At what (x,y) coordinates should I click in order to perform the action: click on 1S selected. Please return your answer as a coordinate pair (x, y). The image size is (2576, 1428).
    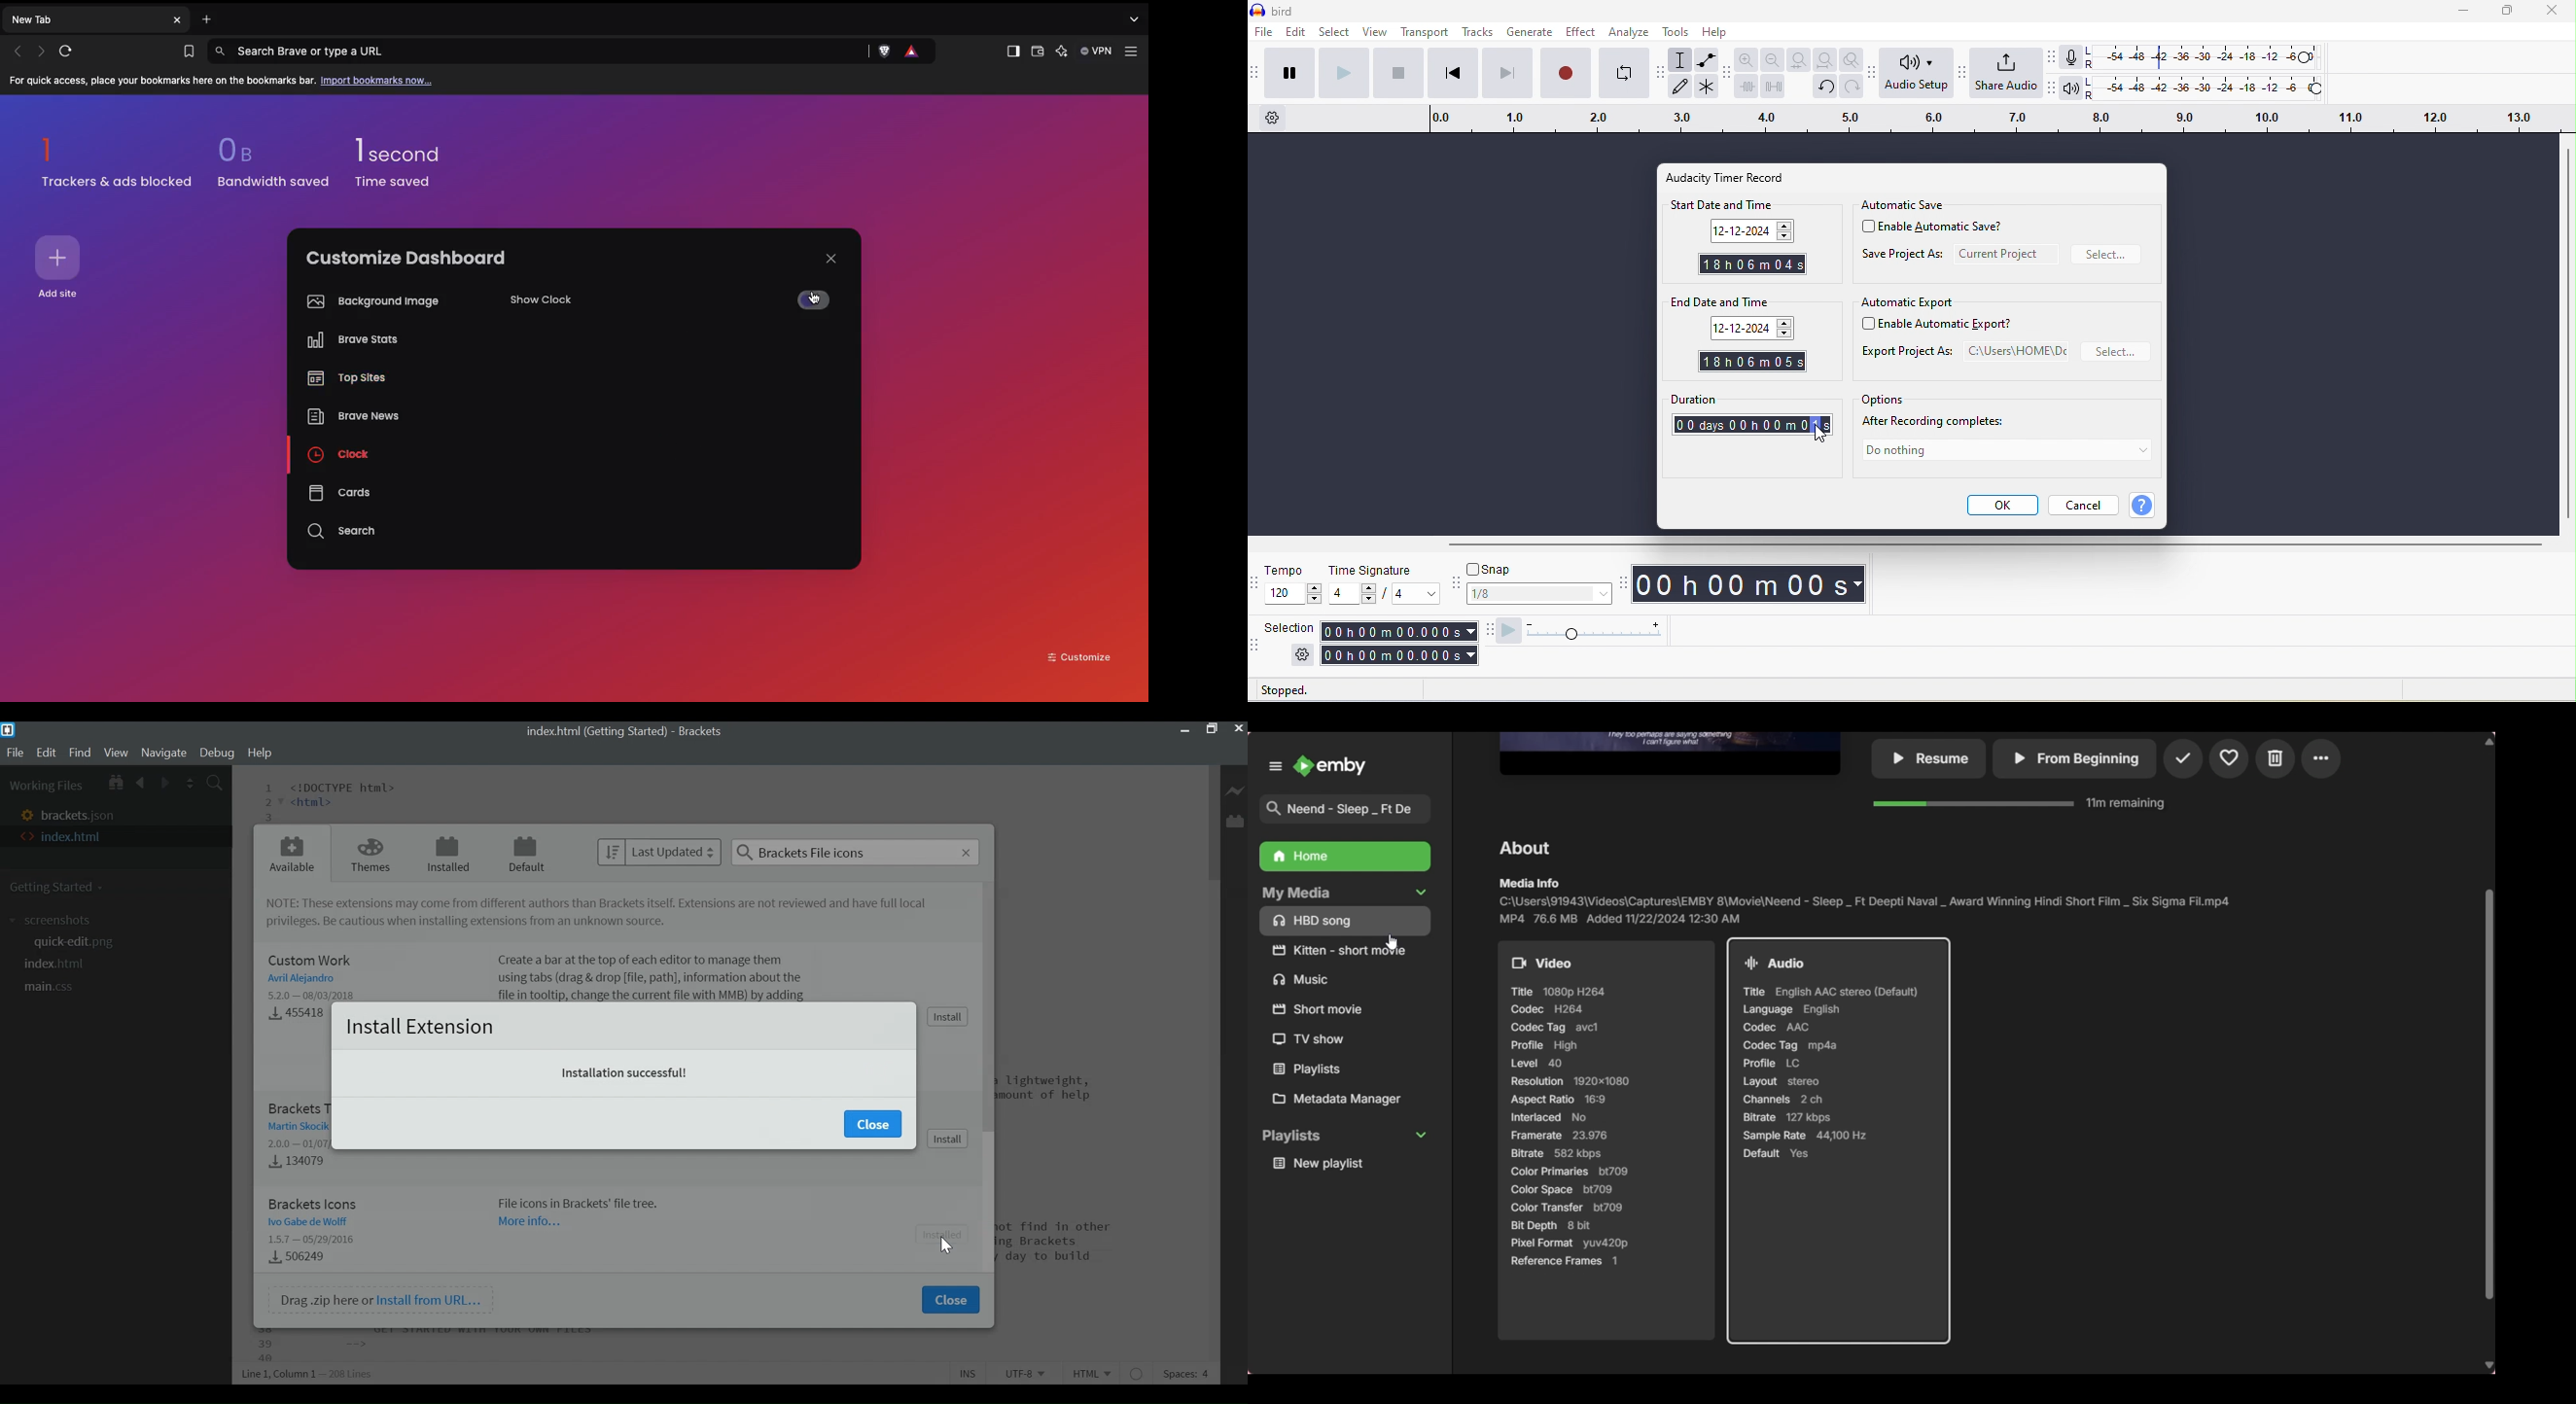
    Looking at the image, I should click on (1816, 430).